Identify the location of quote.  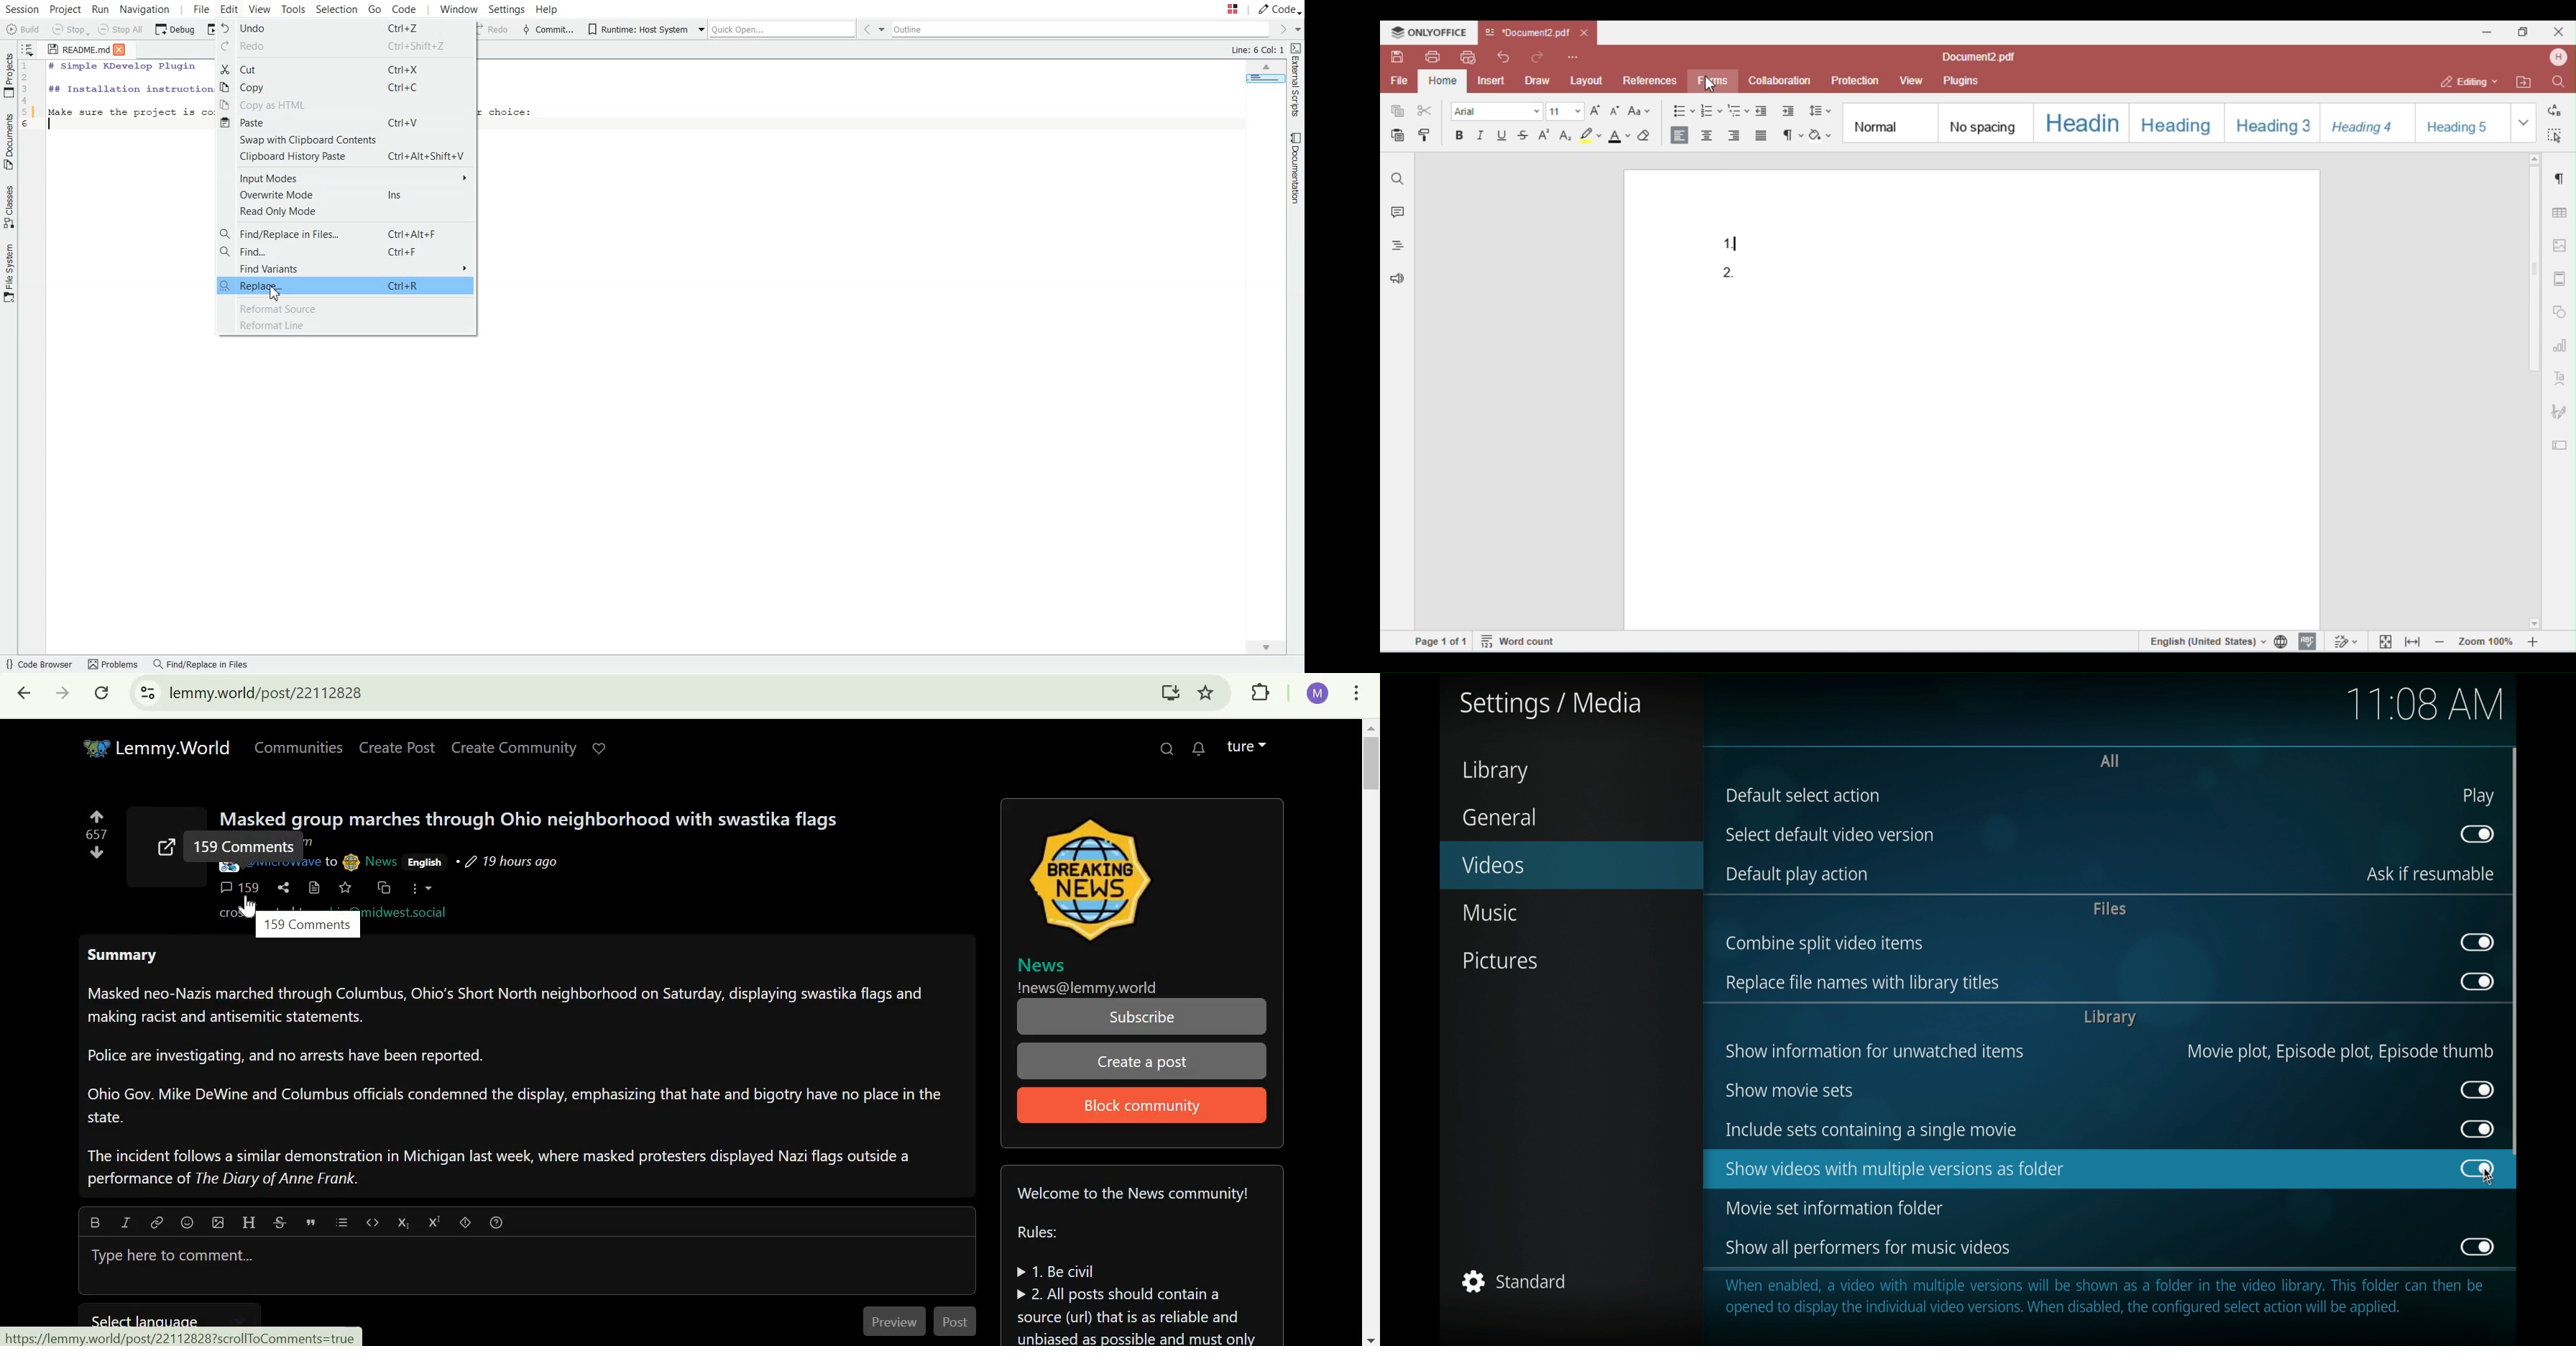
(311, 1221).